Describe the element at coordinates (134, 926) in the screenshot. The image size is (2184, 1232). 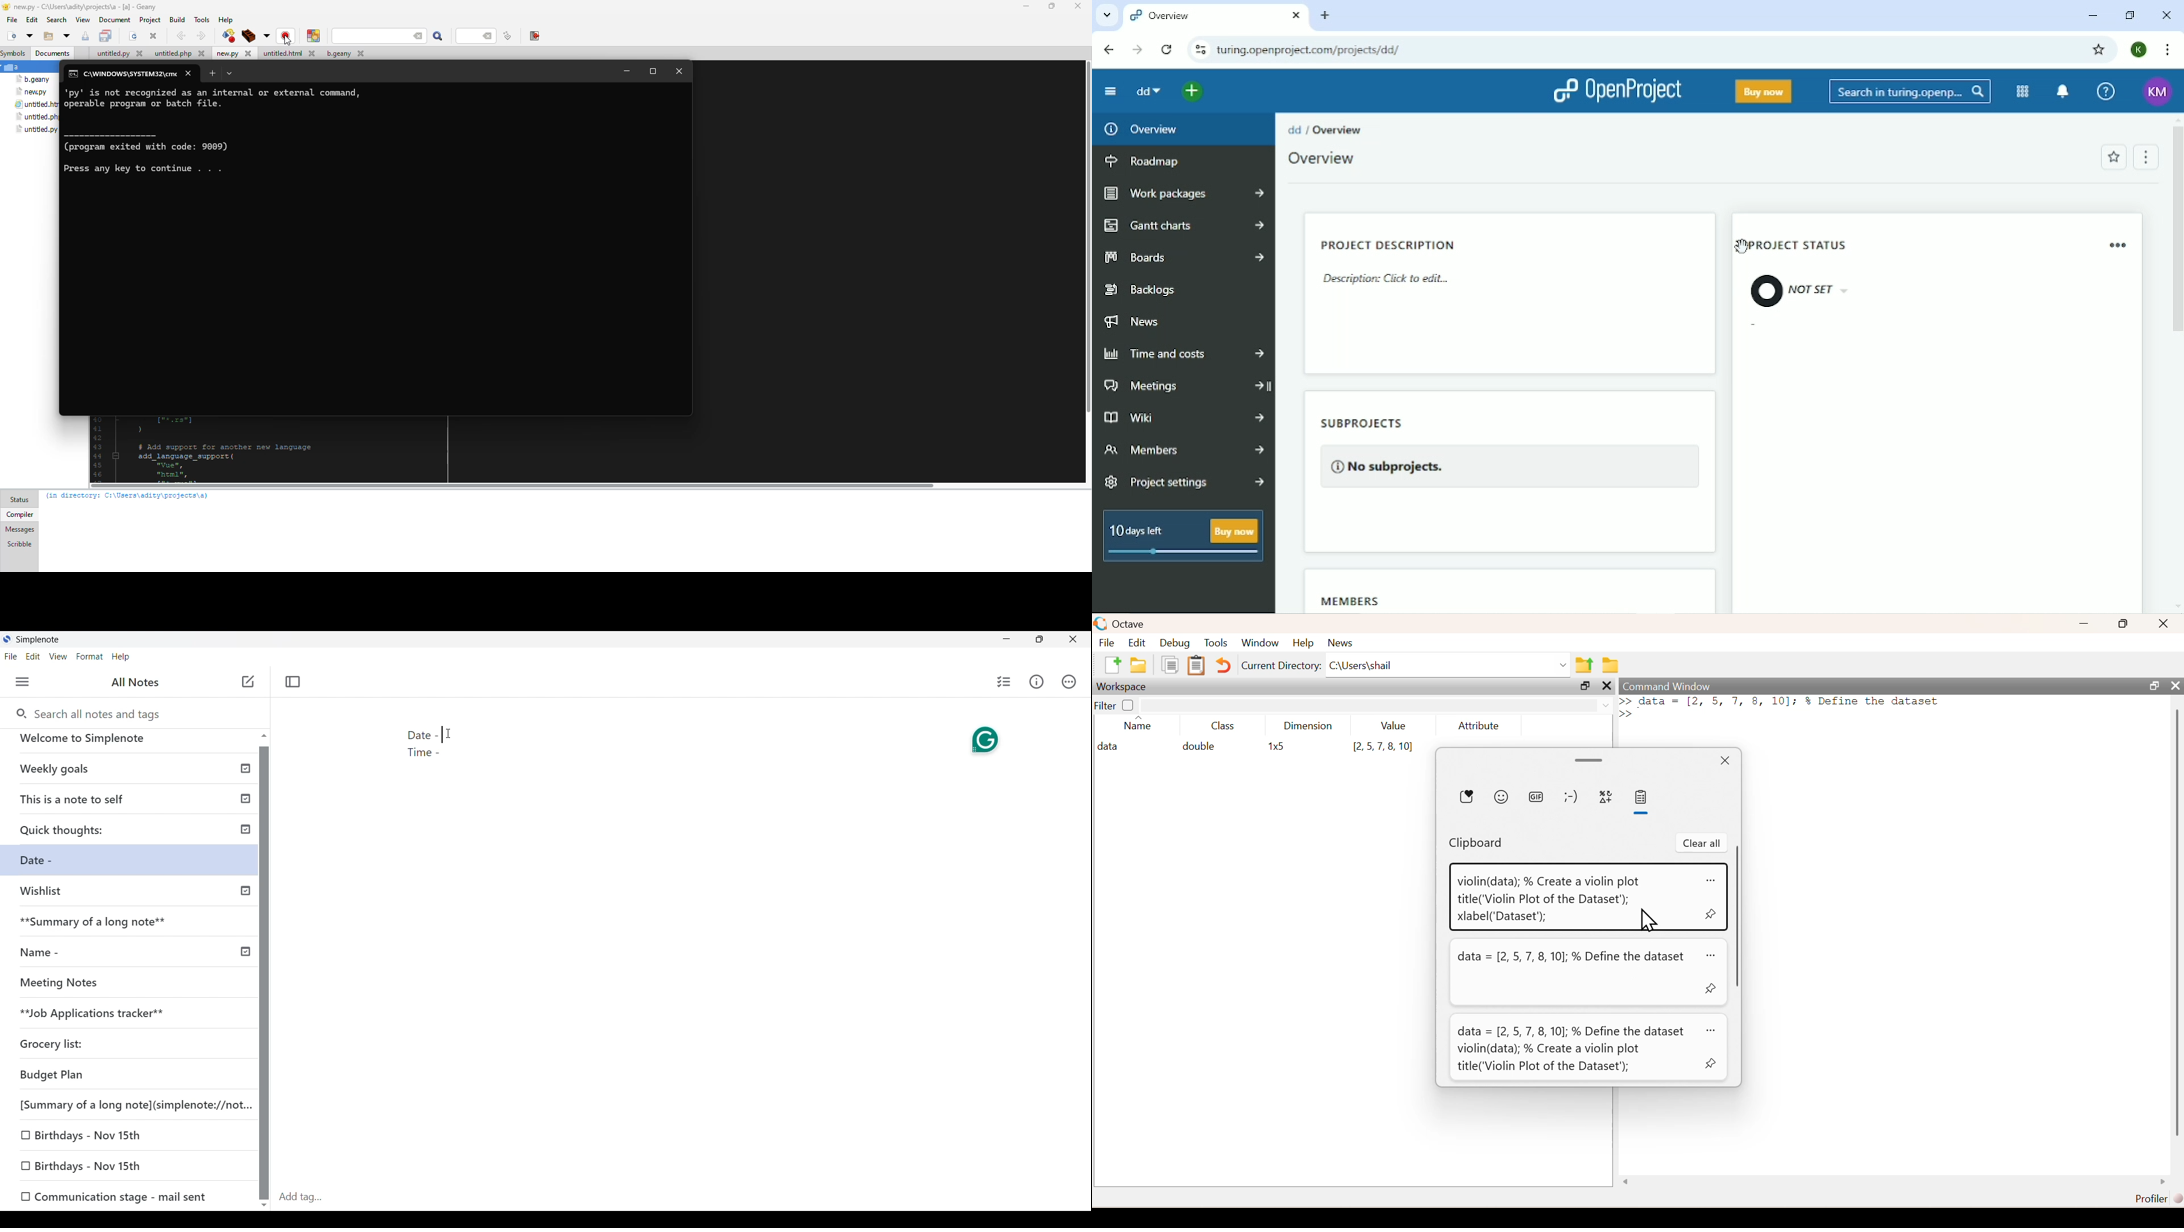
I see `Published note, indicated by check icon` at that location.